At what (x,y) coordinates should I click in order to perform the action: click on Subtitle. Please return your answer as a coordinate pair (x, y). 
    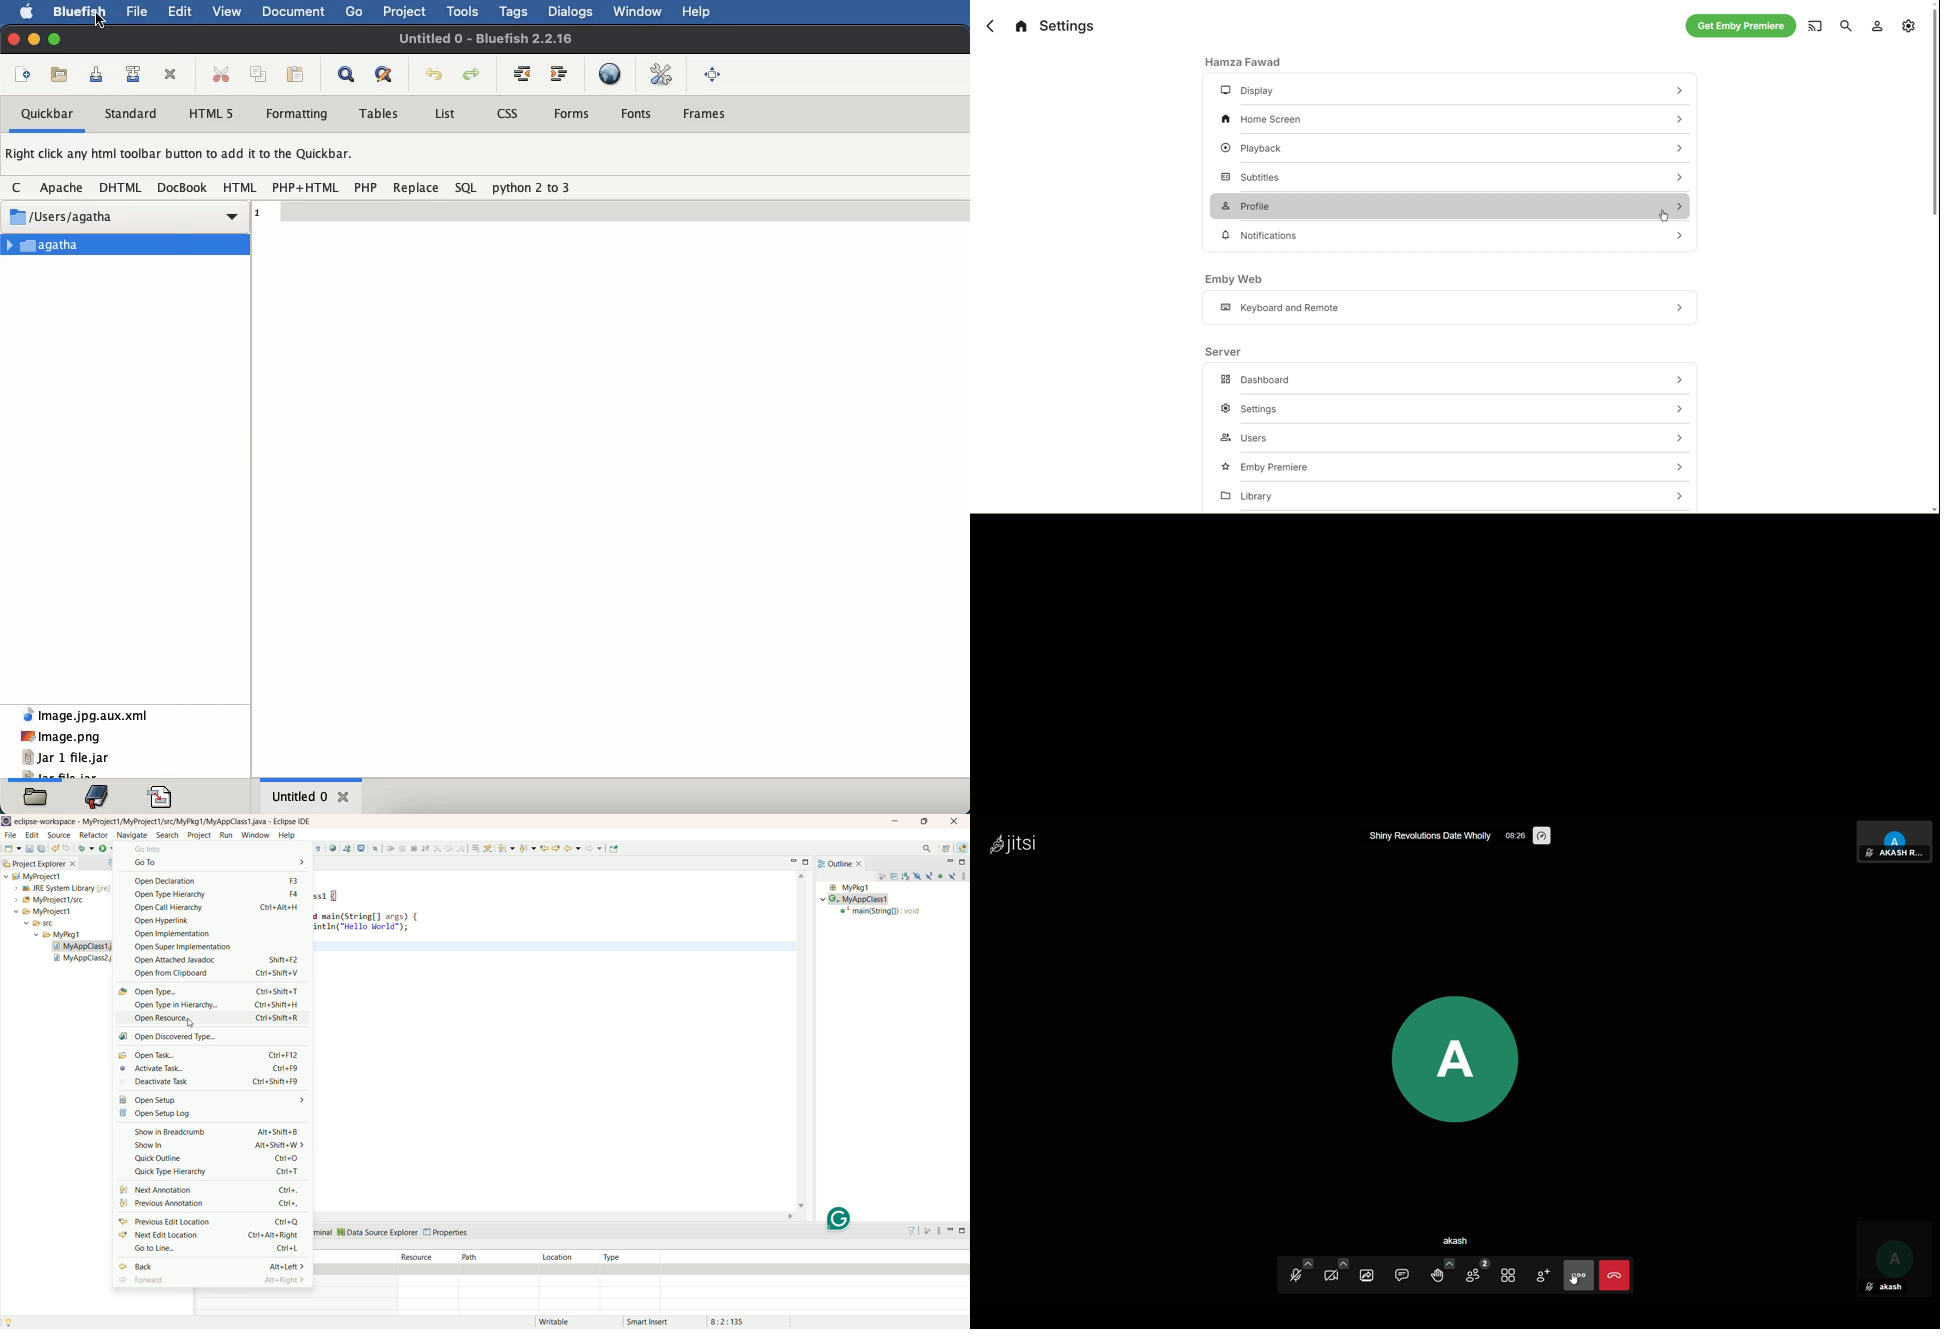
    Looking at the image, I should click on (1252, 175).